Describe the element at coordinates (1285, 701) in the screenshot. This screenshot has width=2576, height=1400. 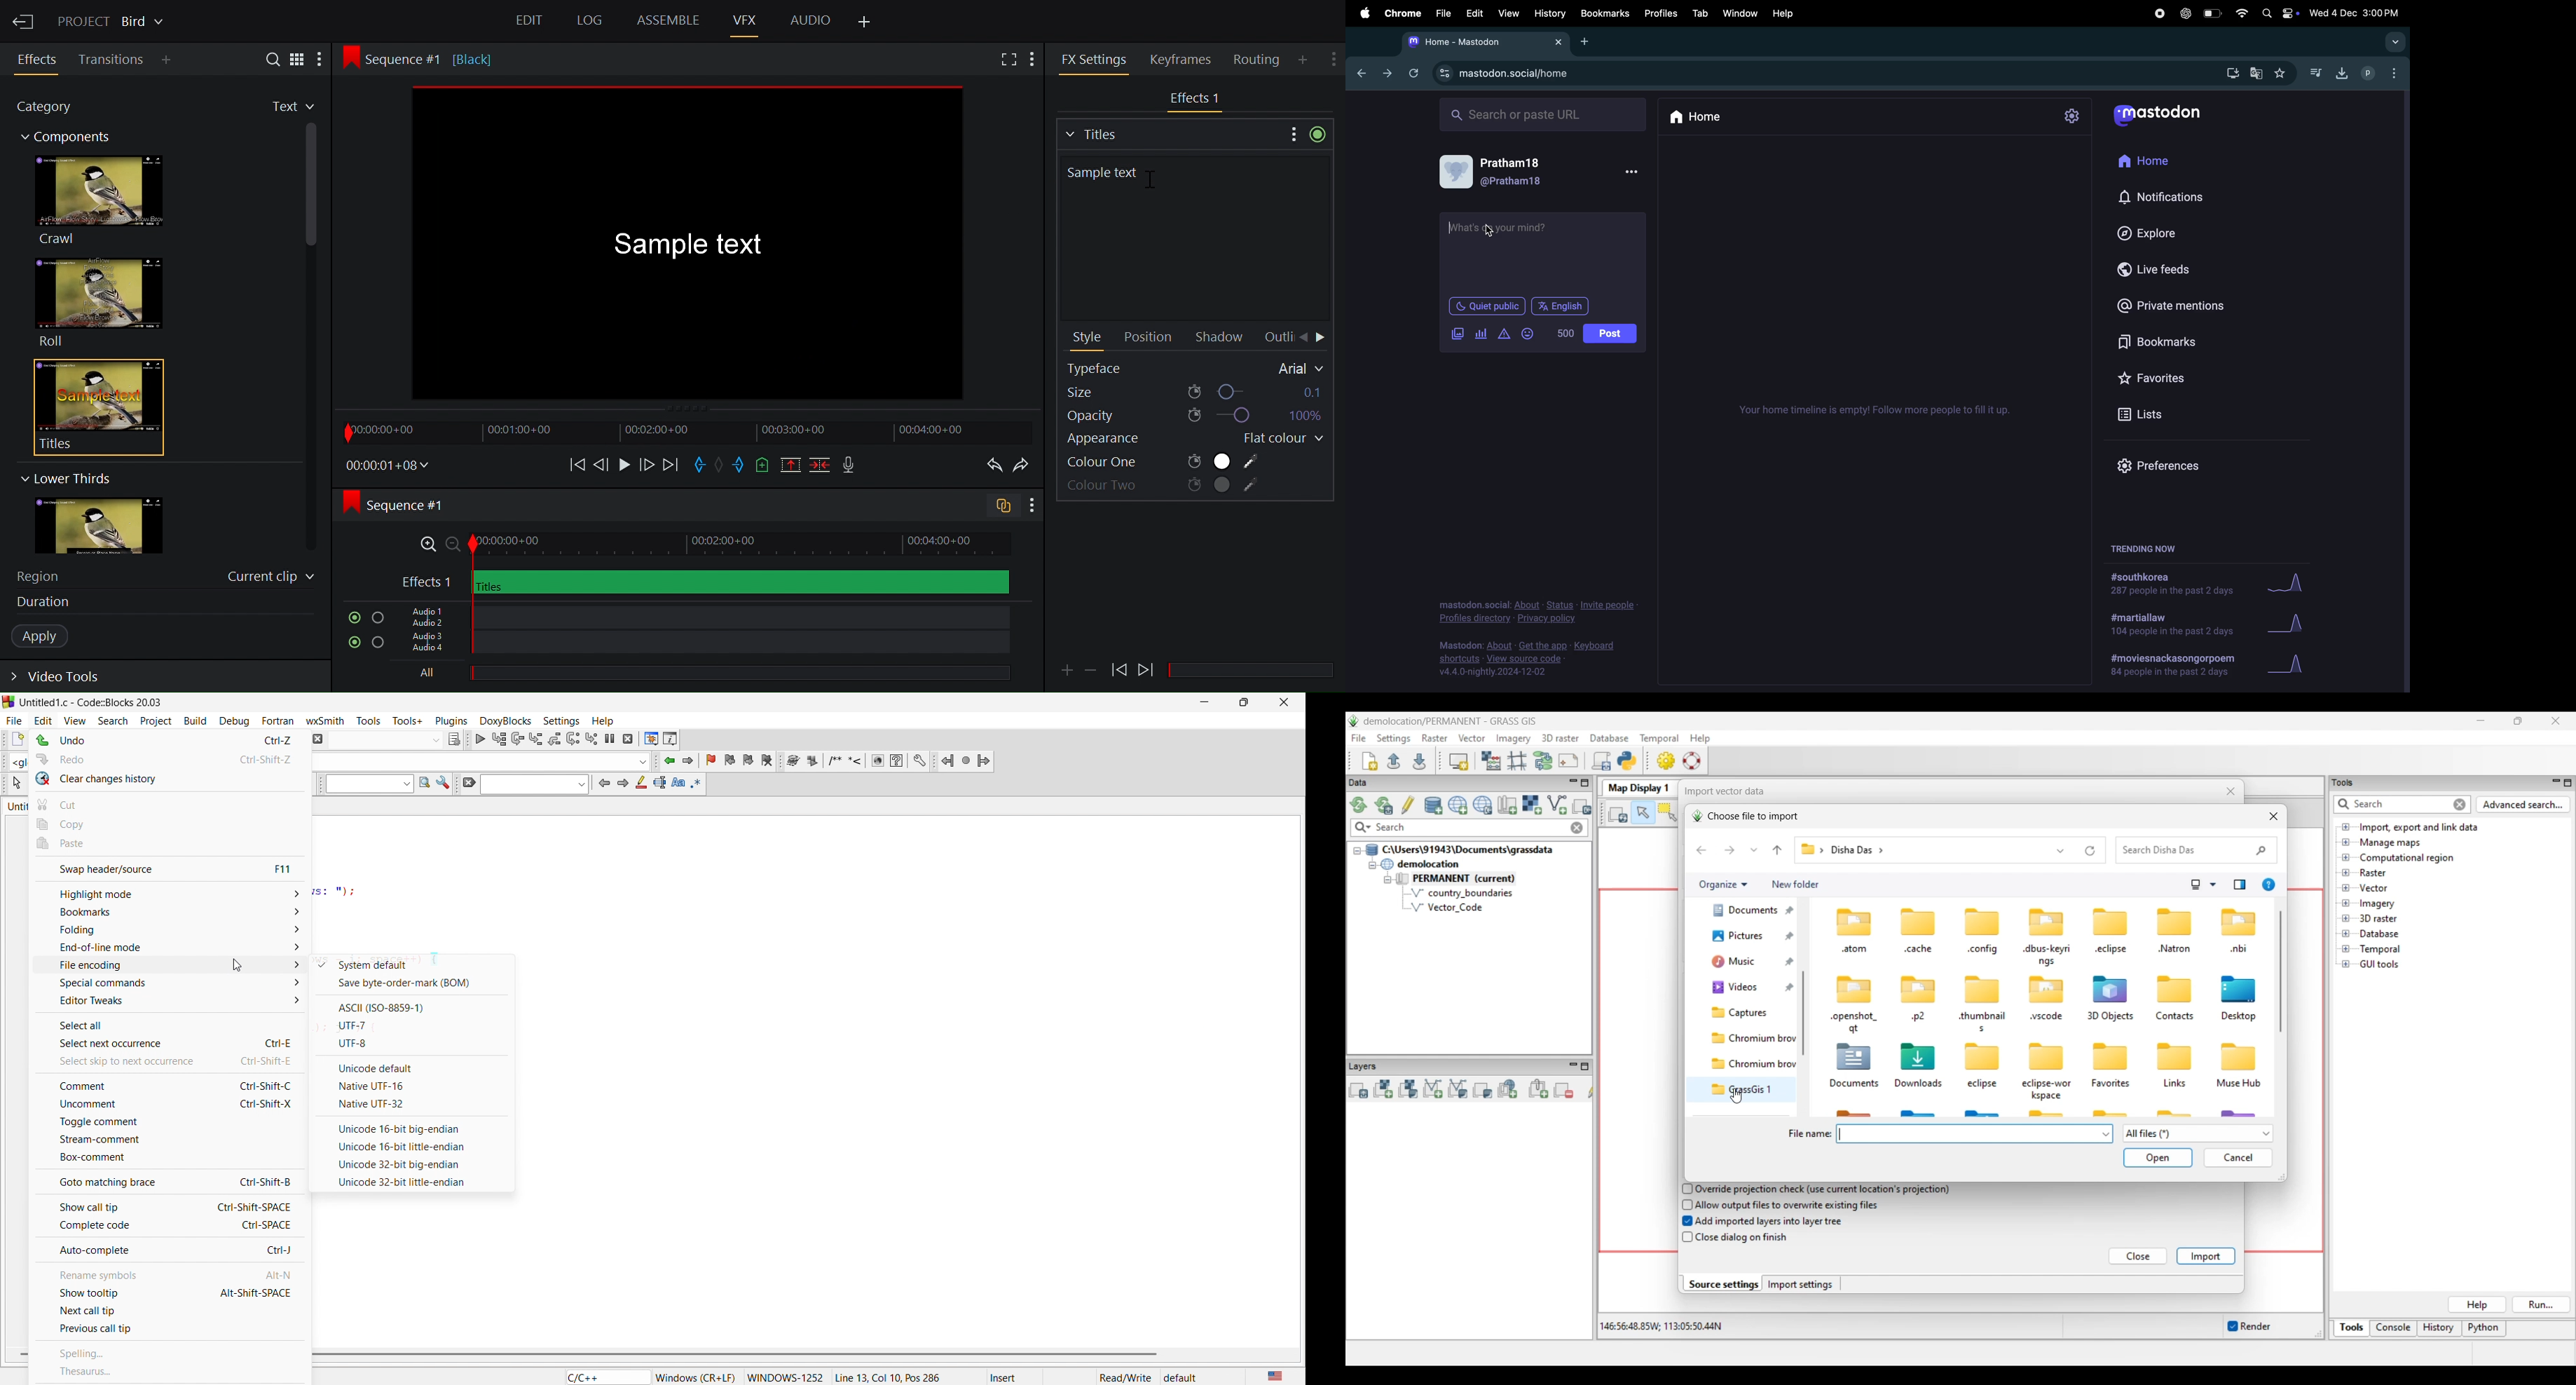
I see `close` at that location.